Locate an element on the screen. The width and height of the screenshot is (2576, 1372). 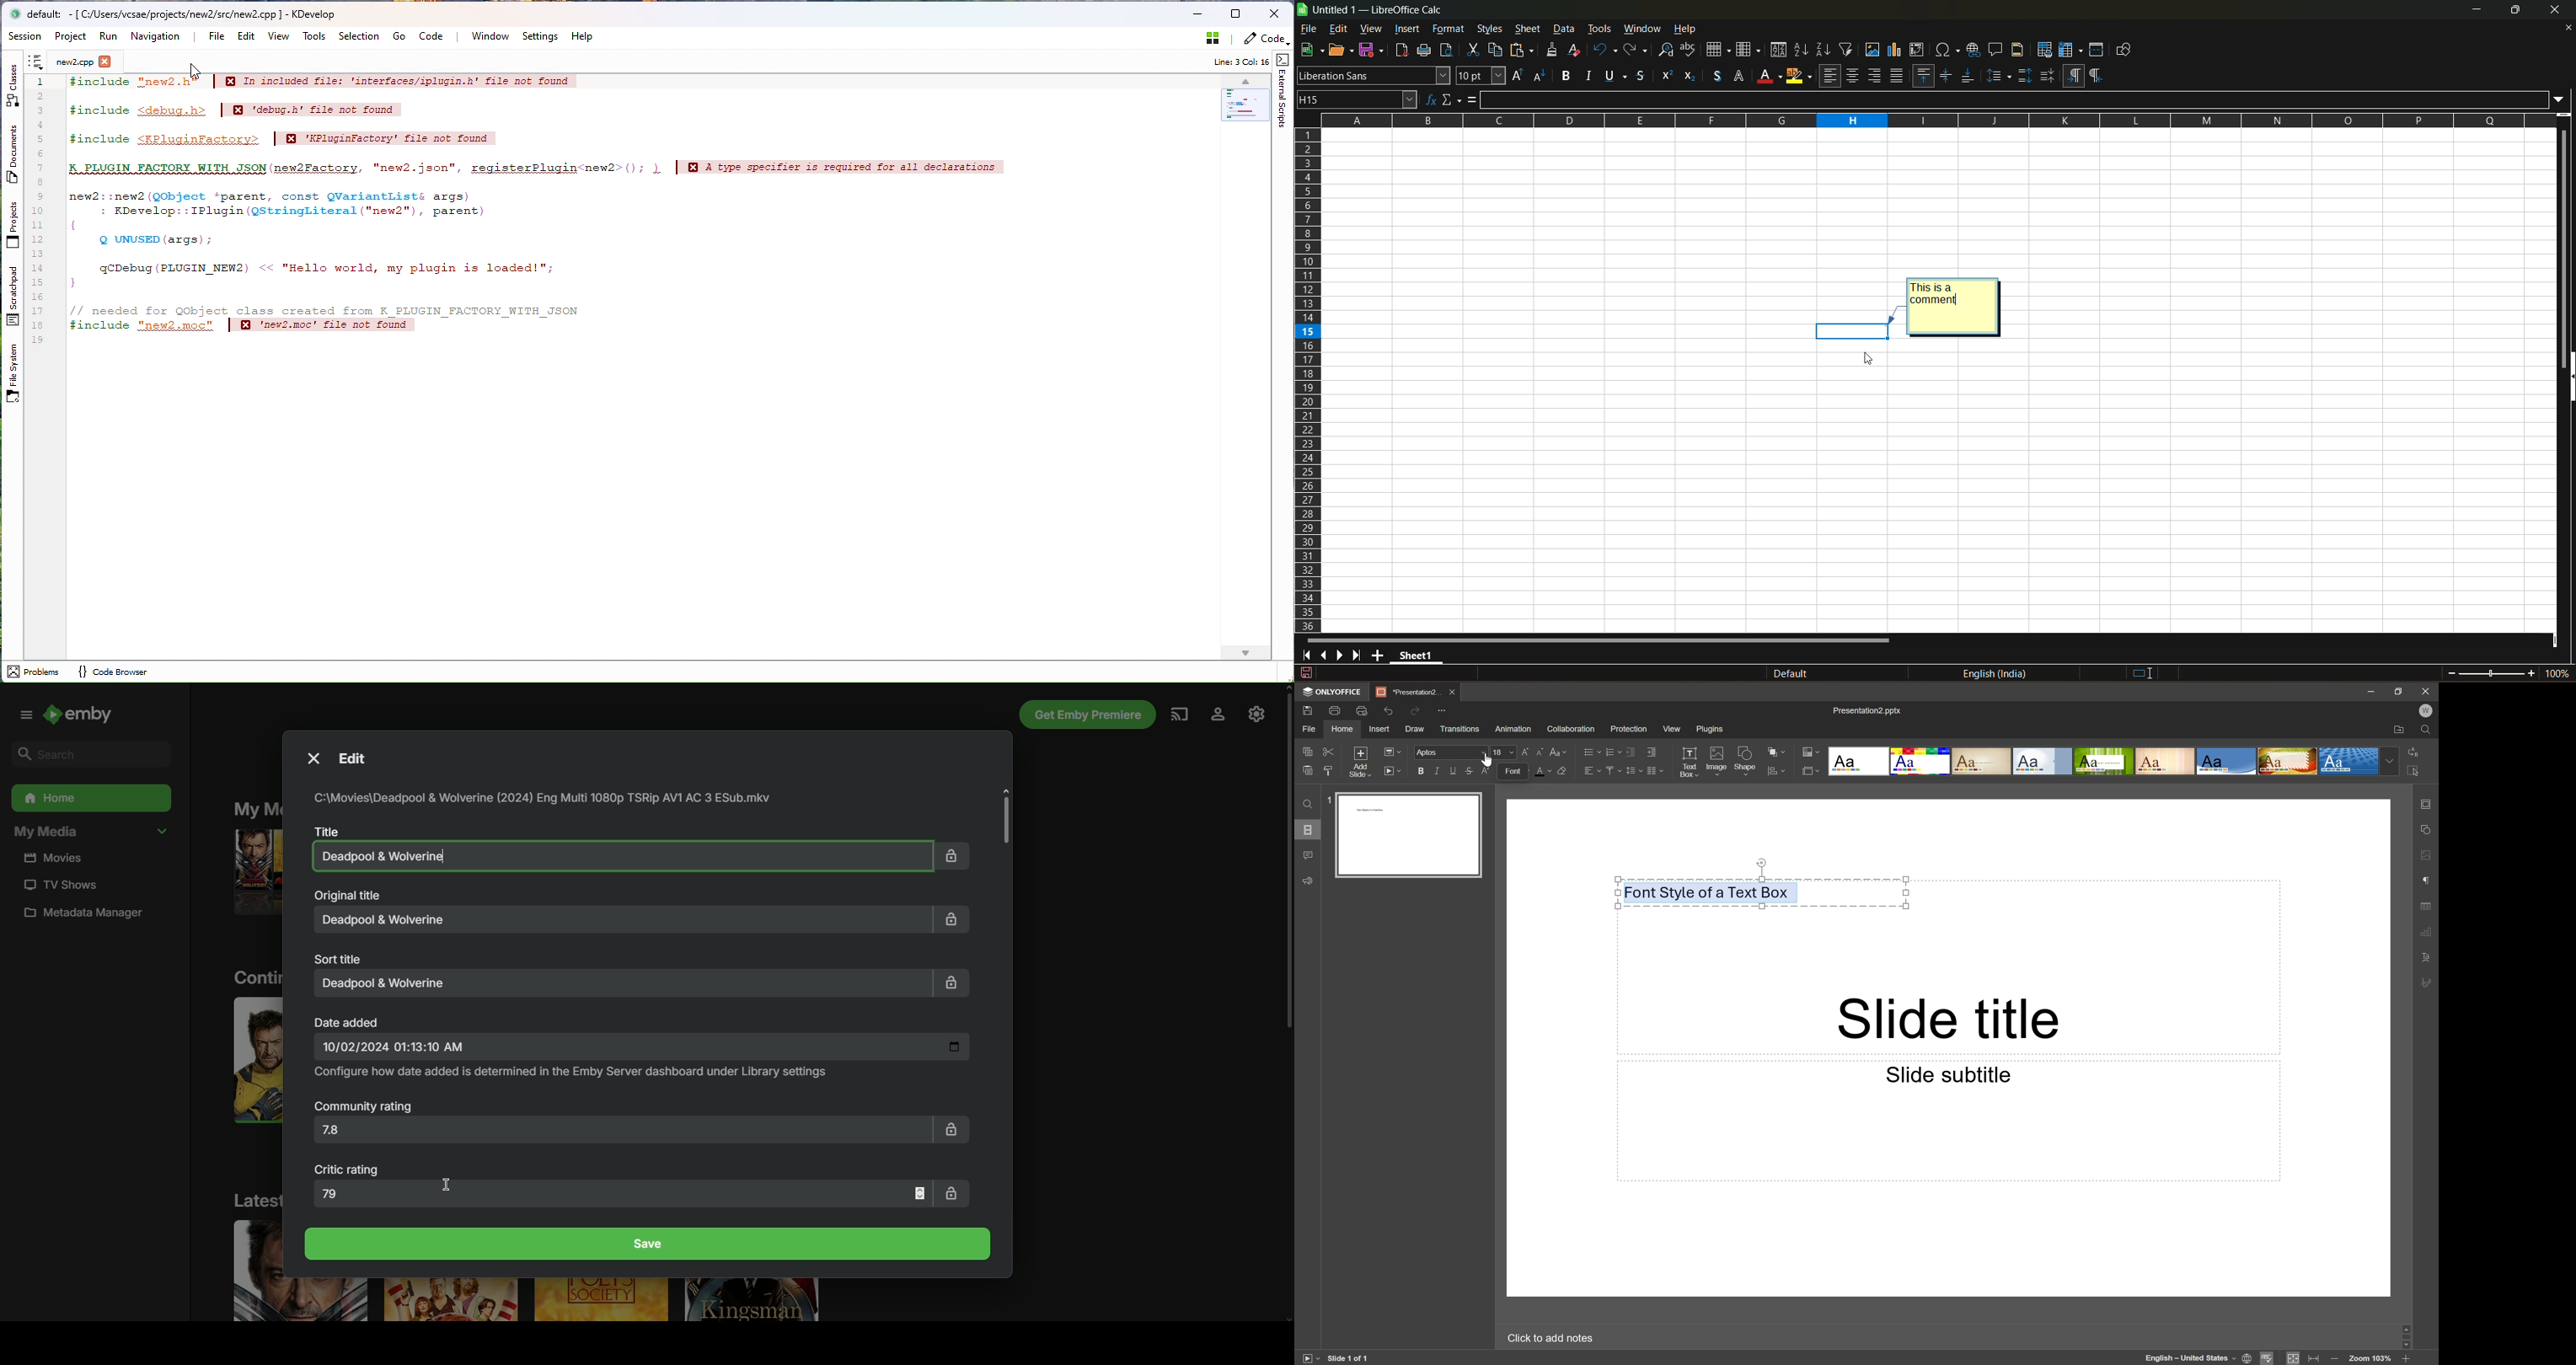
Text Box is located at coordinates (1689, 761).